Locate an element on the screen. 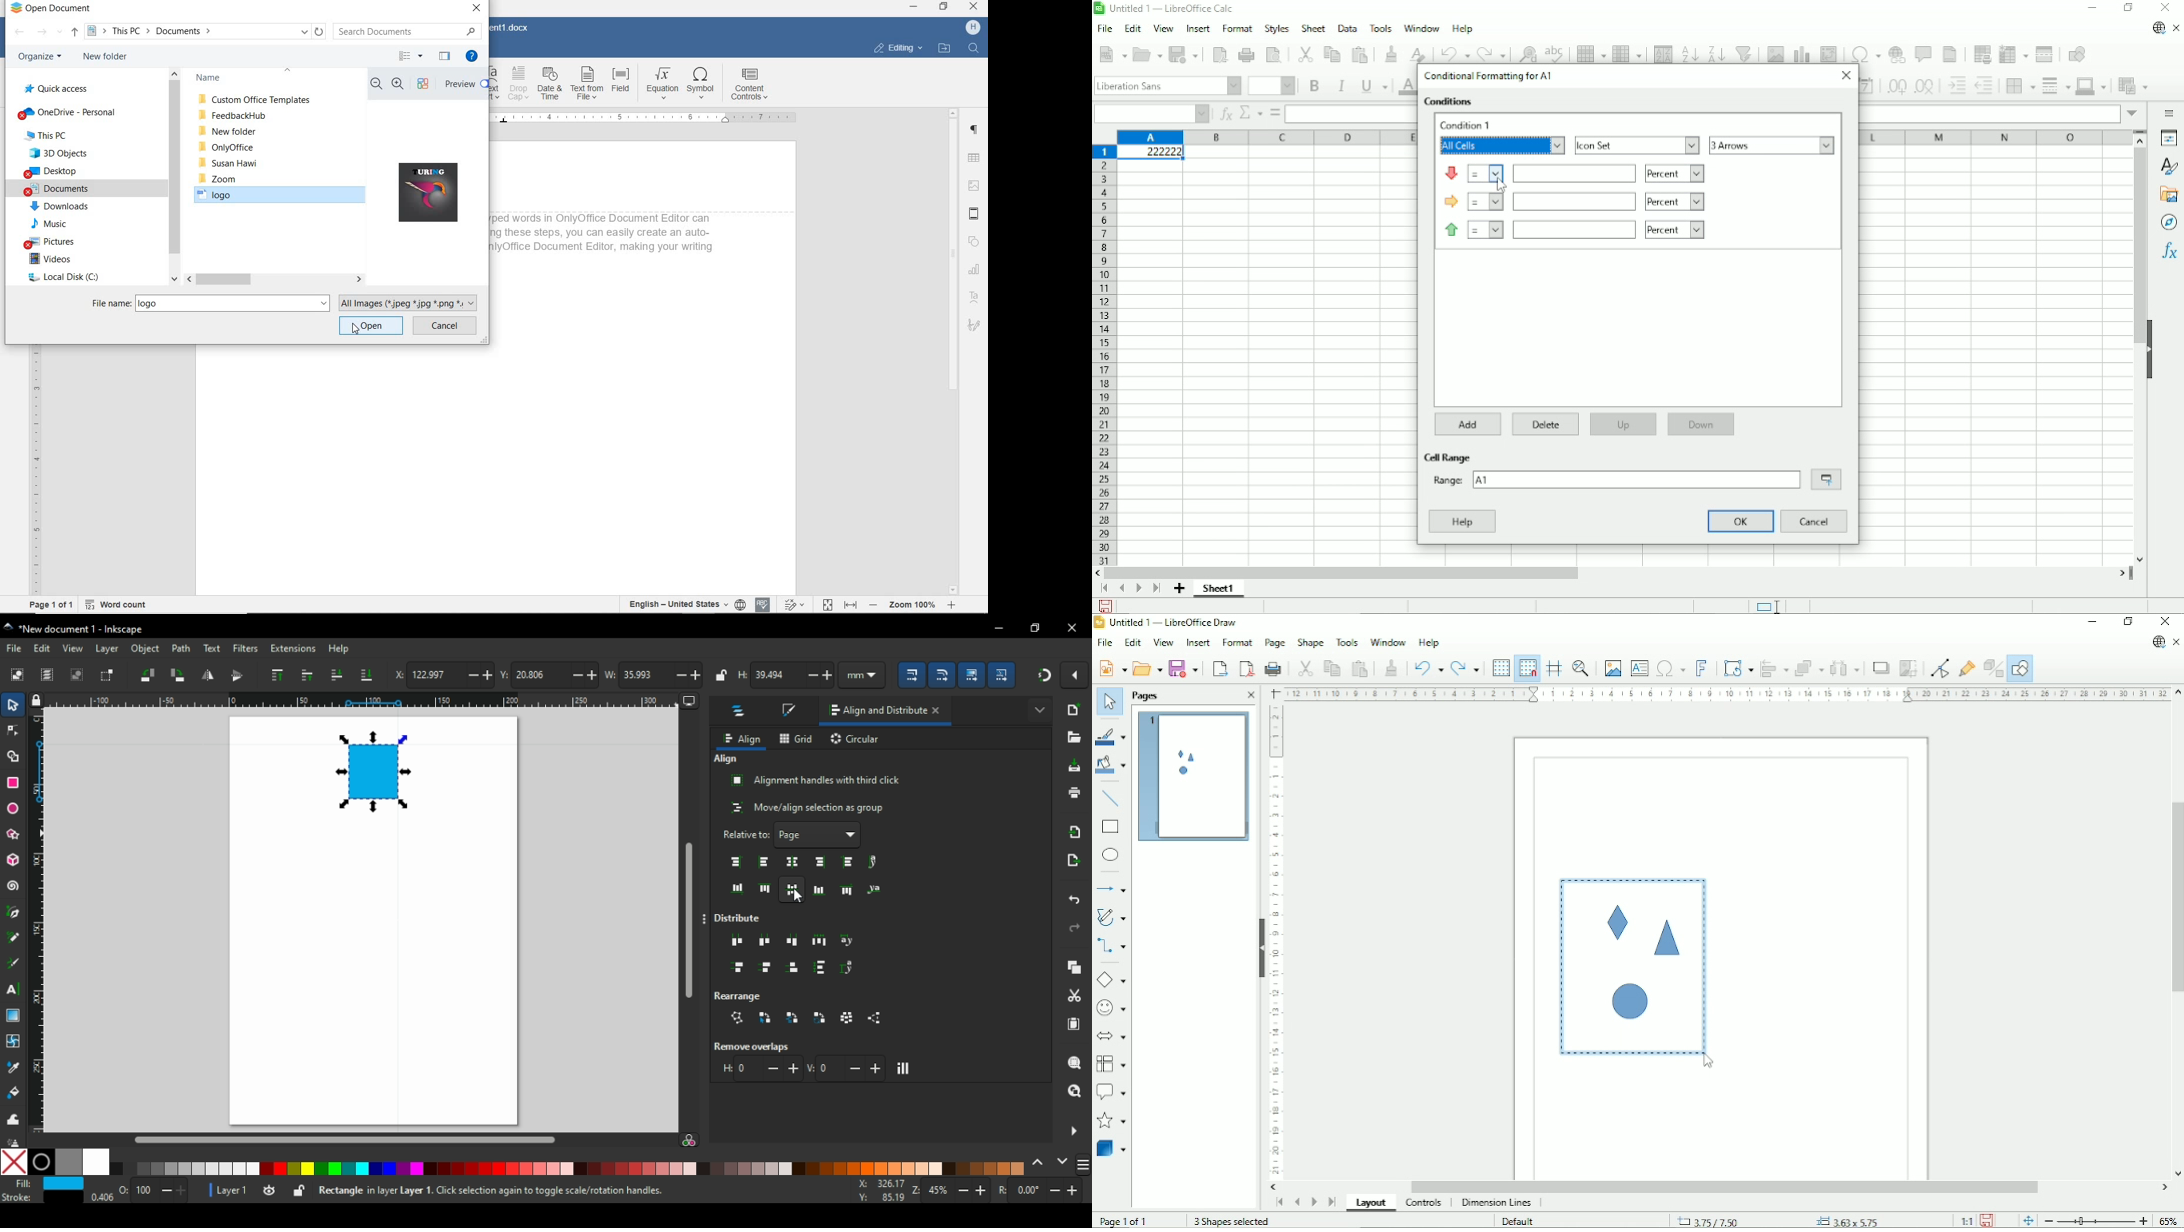 The image size is (2184, 1232). dropper tool is located at coordinates (15, 1068).